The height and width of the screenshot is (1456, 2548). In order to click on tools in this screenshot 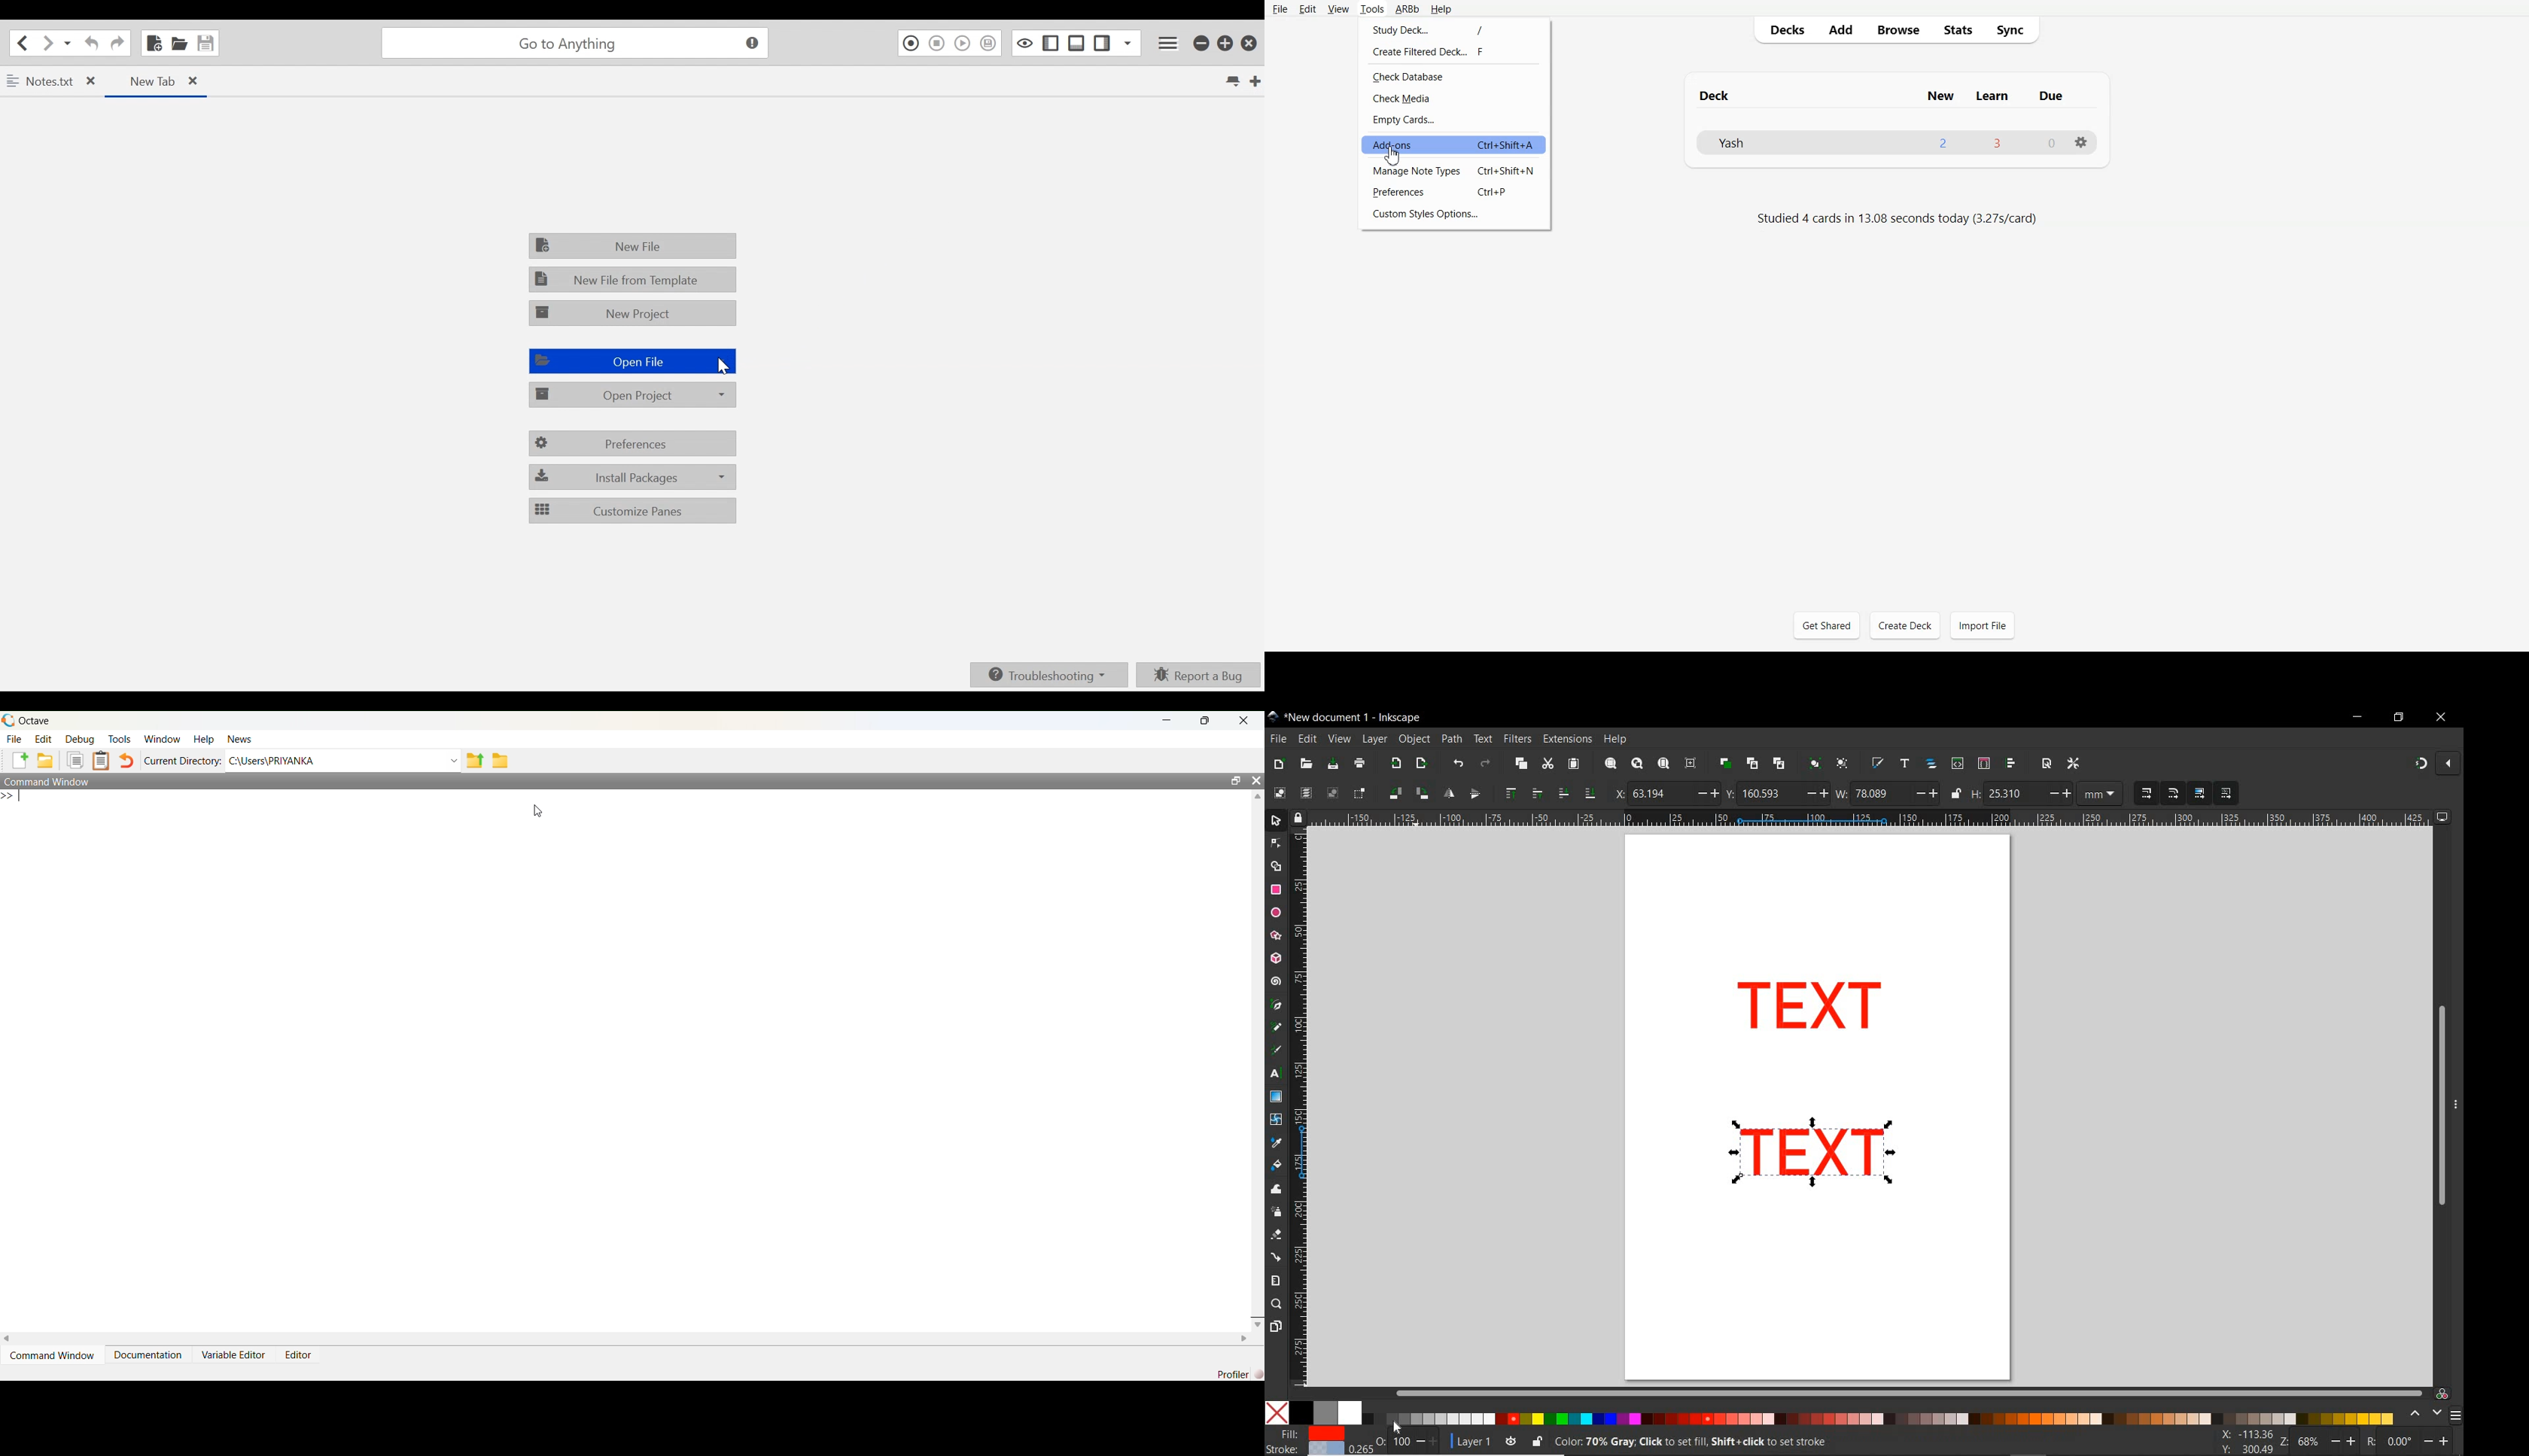, I will do `click(1373, 8)`.